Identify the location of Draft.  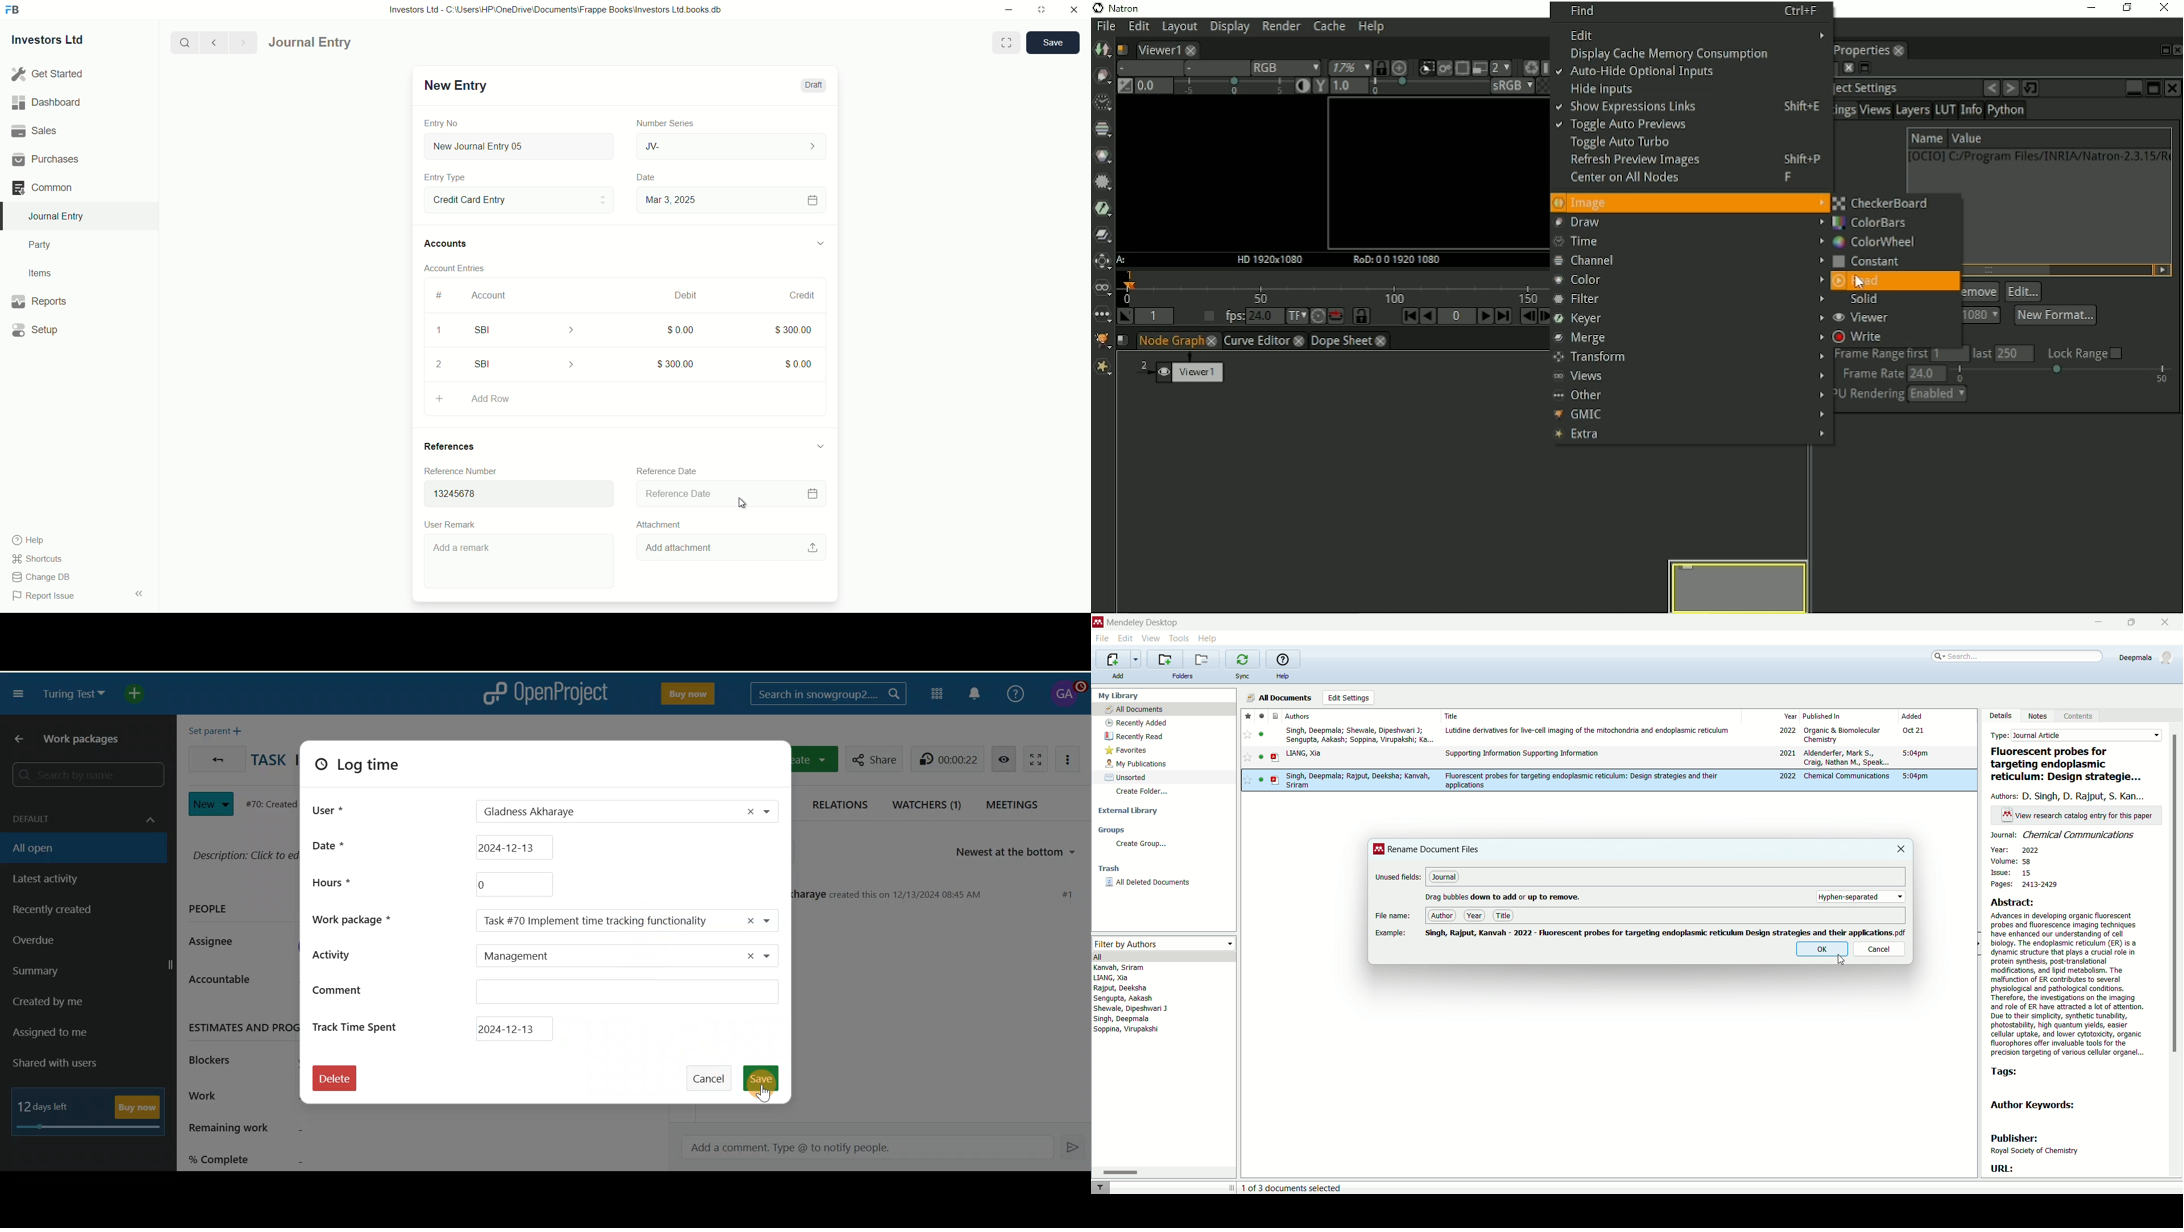
(813, 85).